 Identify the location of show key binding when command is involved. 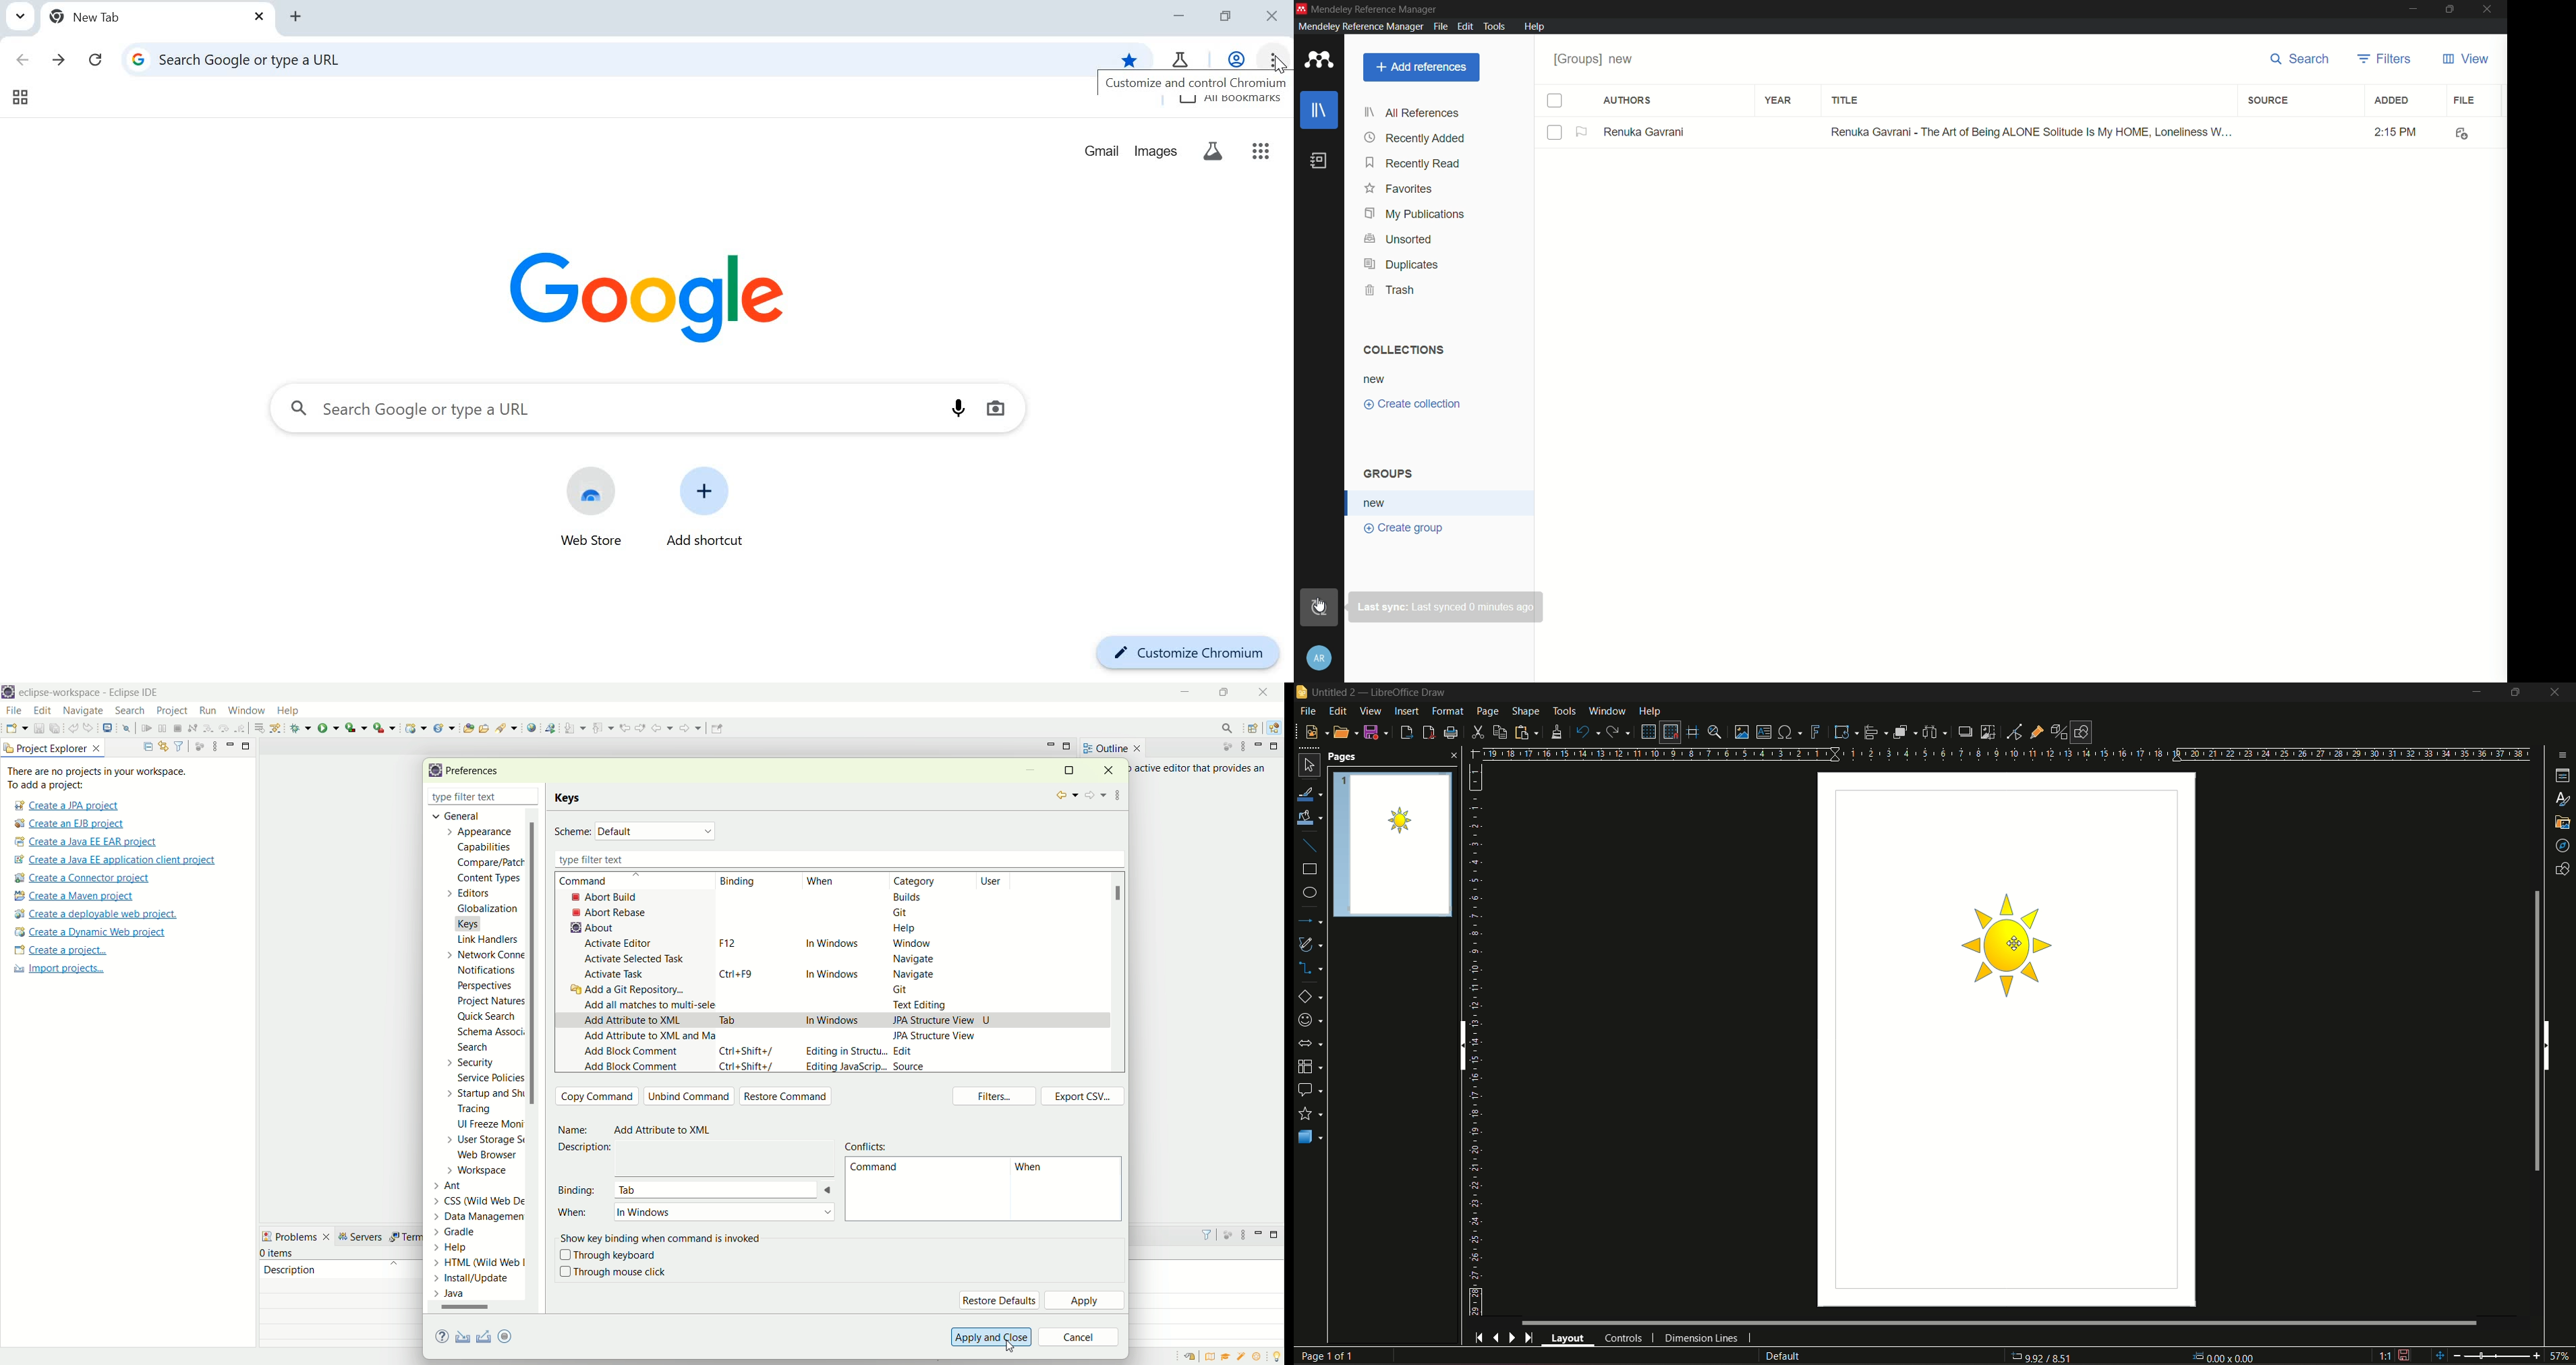
(664, 1237).